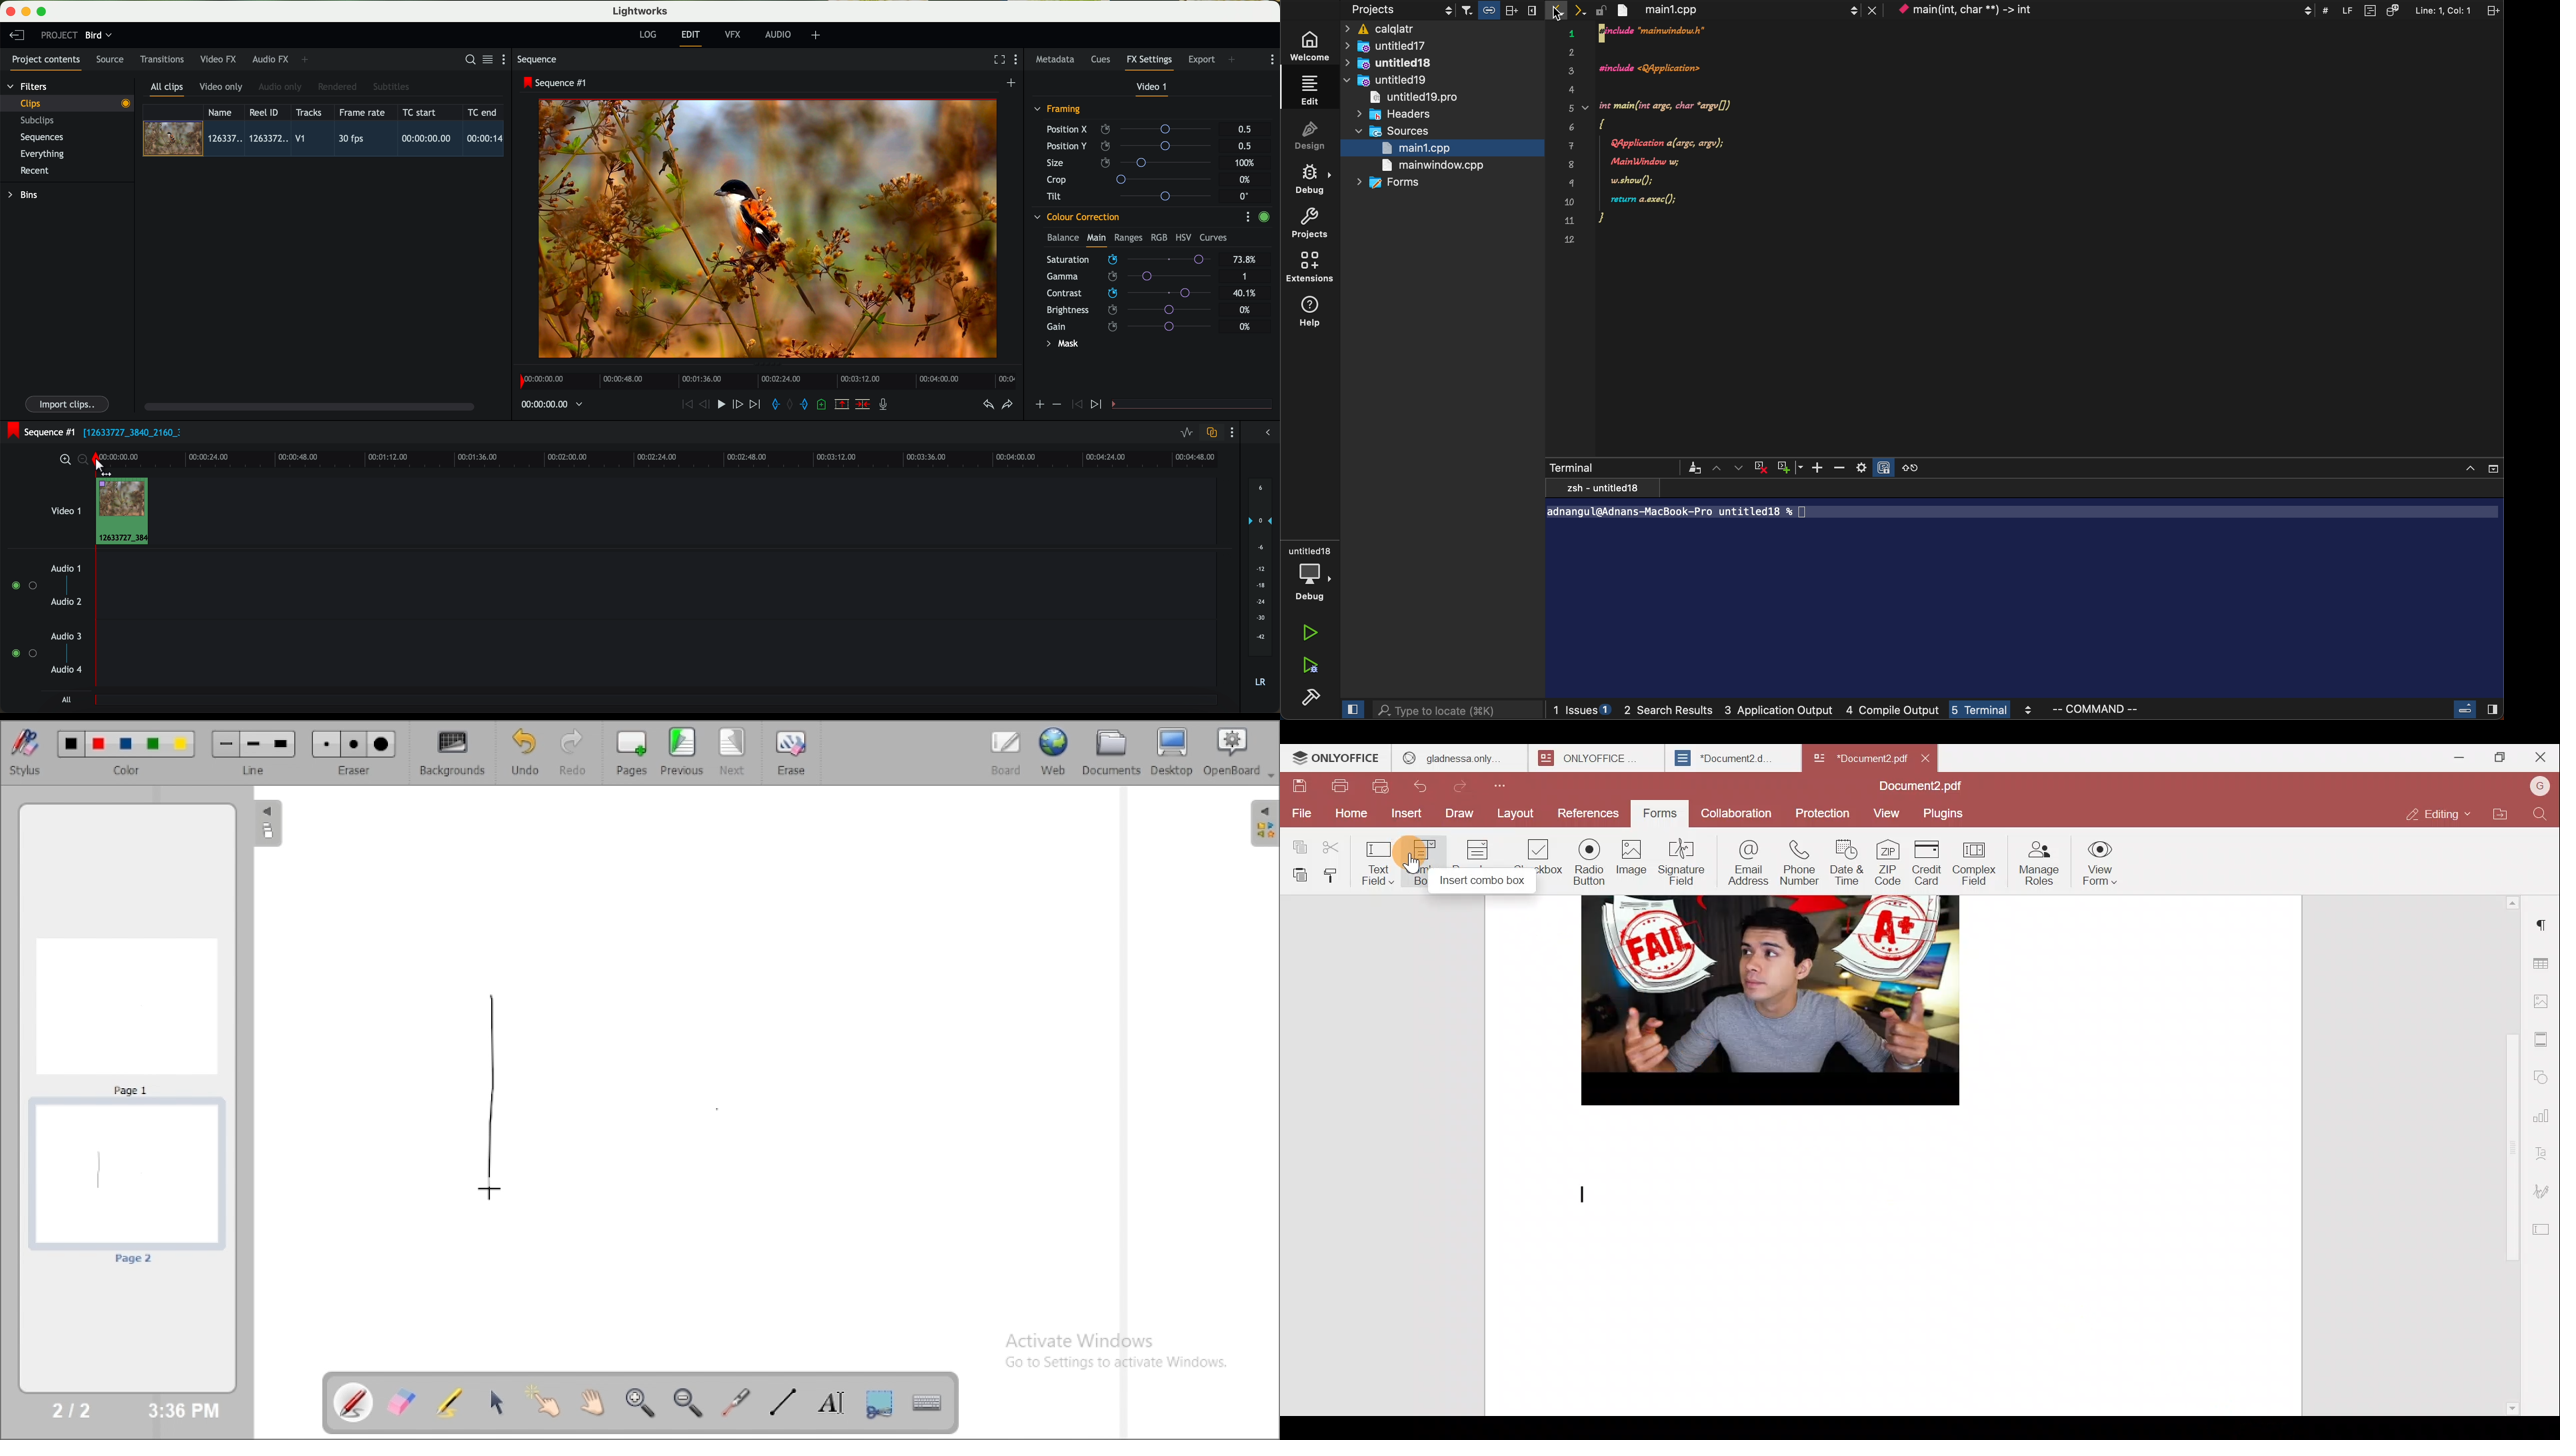  What do you see at coordinates (1763, 1000) in the screenshot?
I see `image` at bounding box center [1763, 1000].